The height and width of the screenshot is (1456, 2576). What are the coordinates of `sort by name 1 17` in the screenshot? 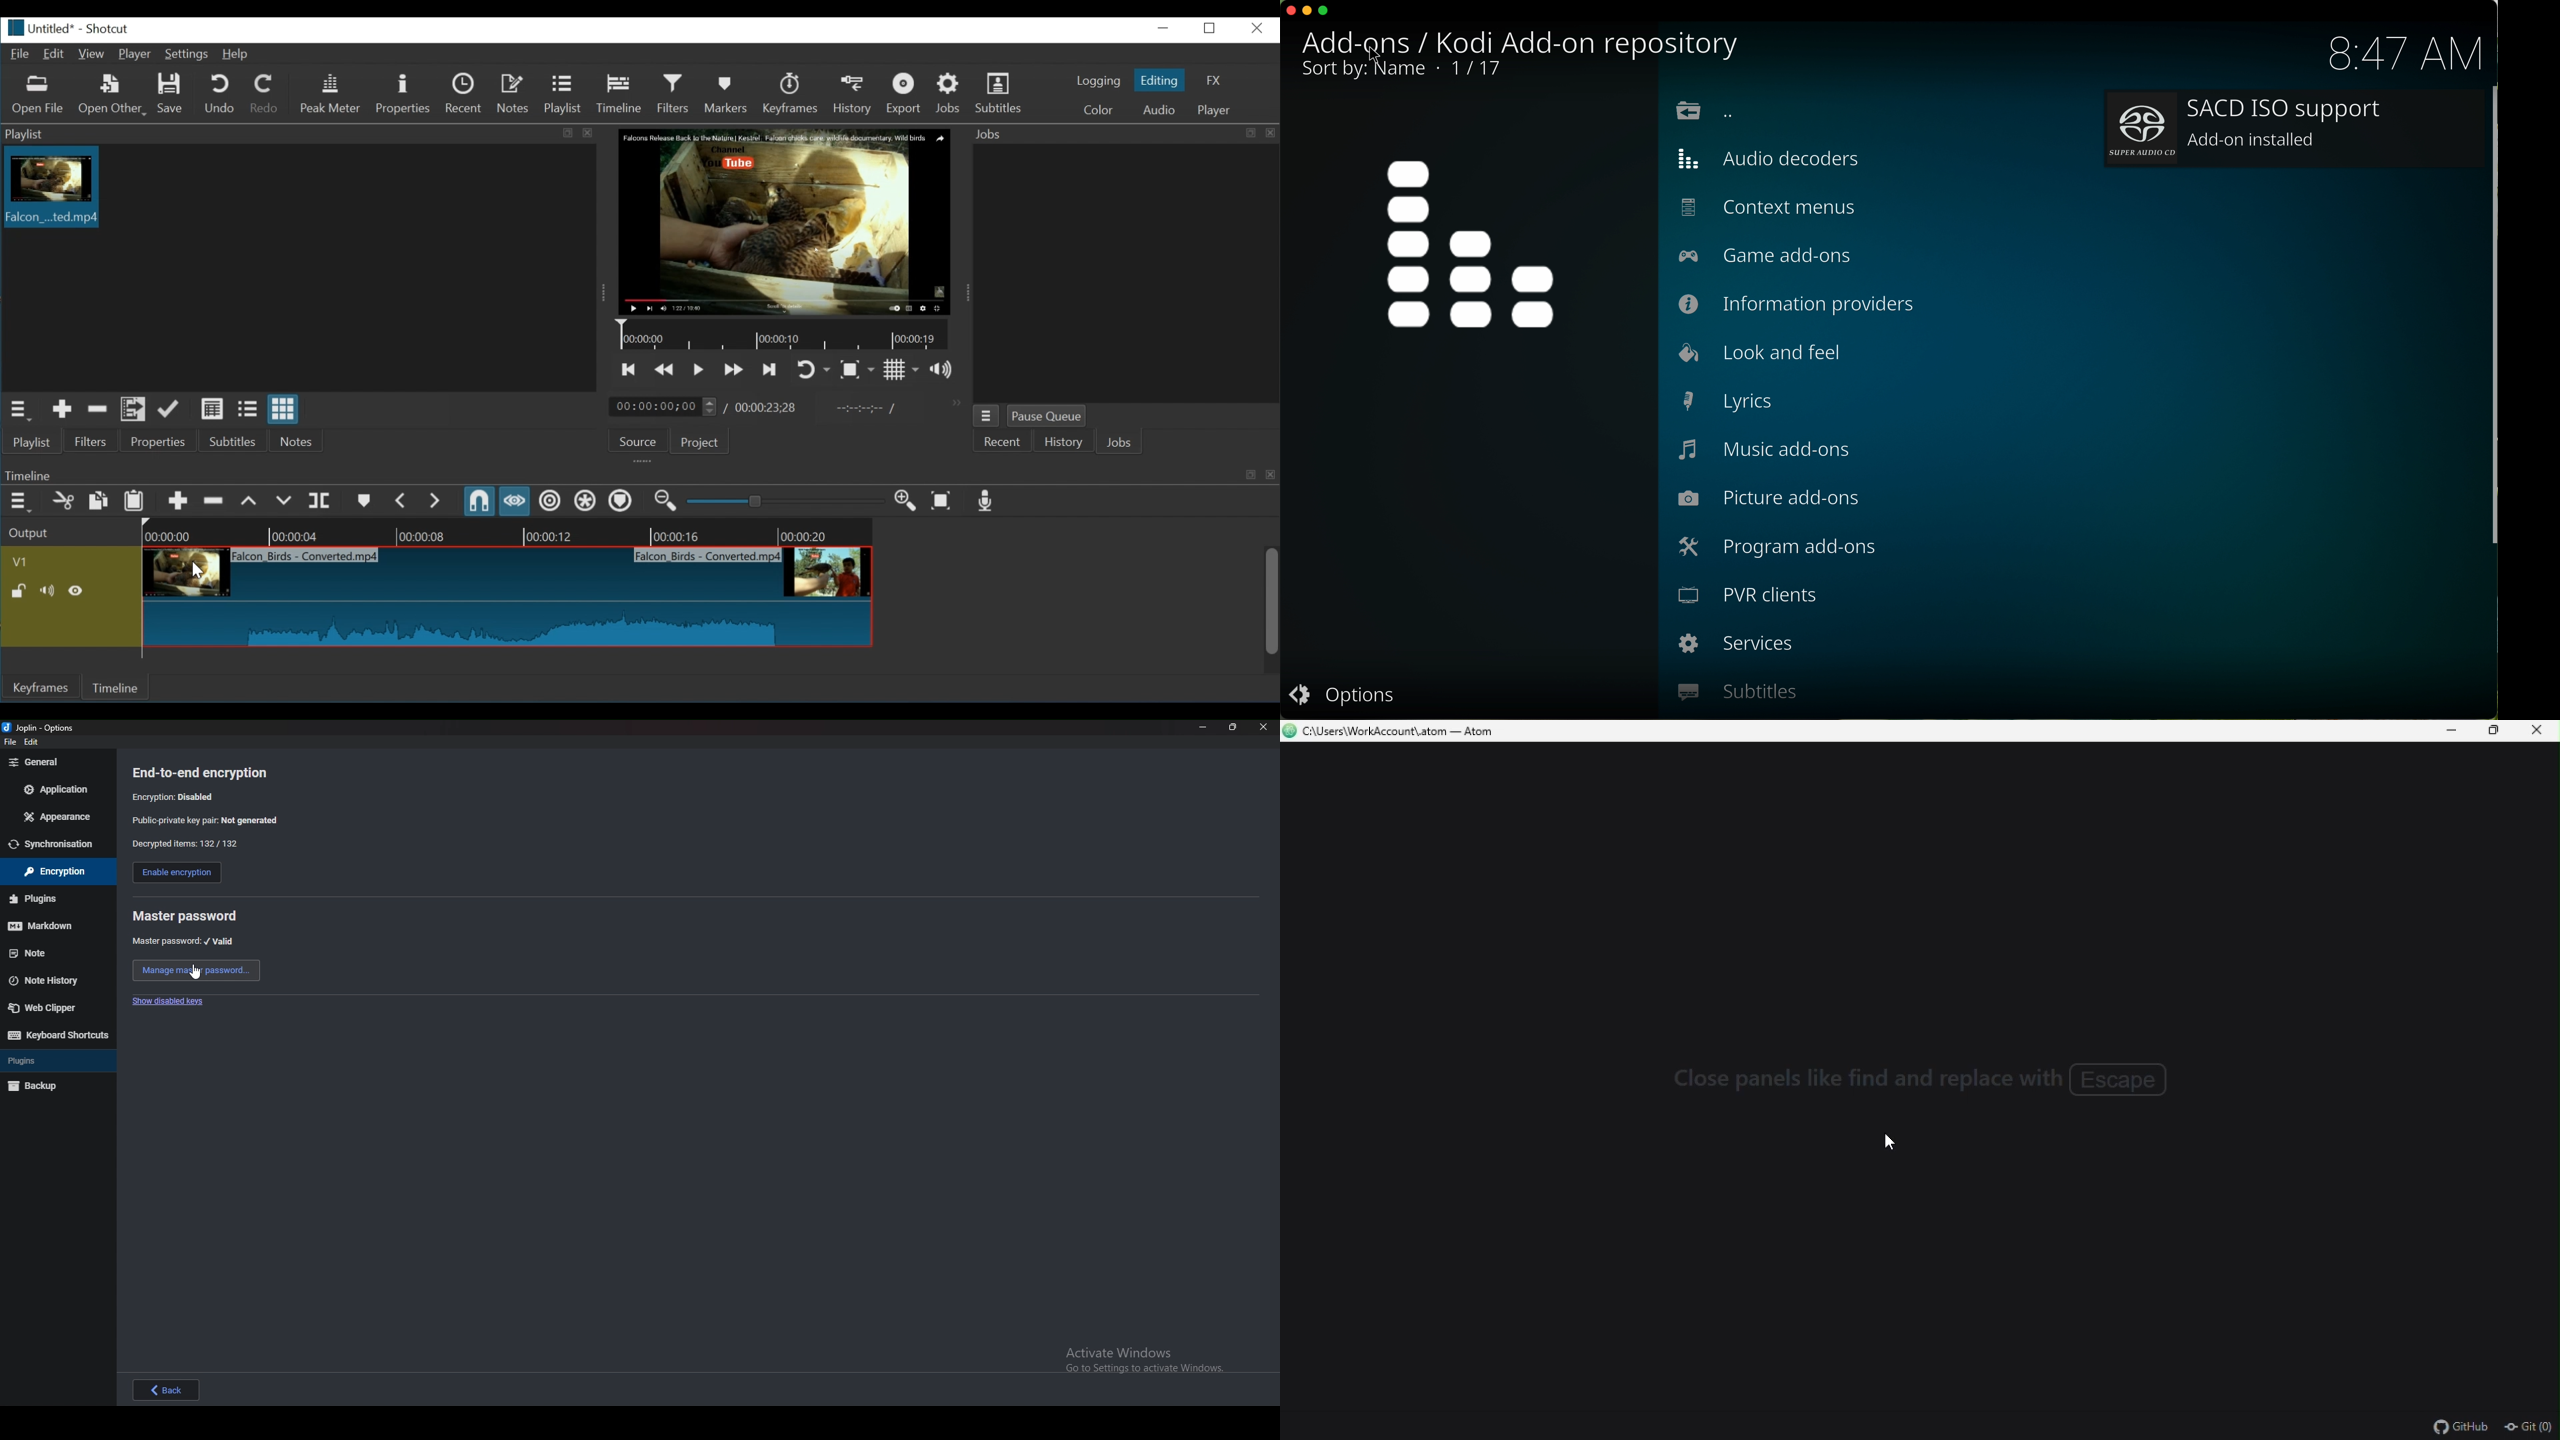 It's located at (1404, 73).